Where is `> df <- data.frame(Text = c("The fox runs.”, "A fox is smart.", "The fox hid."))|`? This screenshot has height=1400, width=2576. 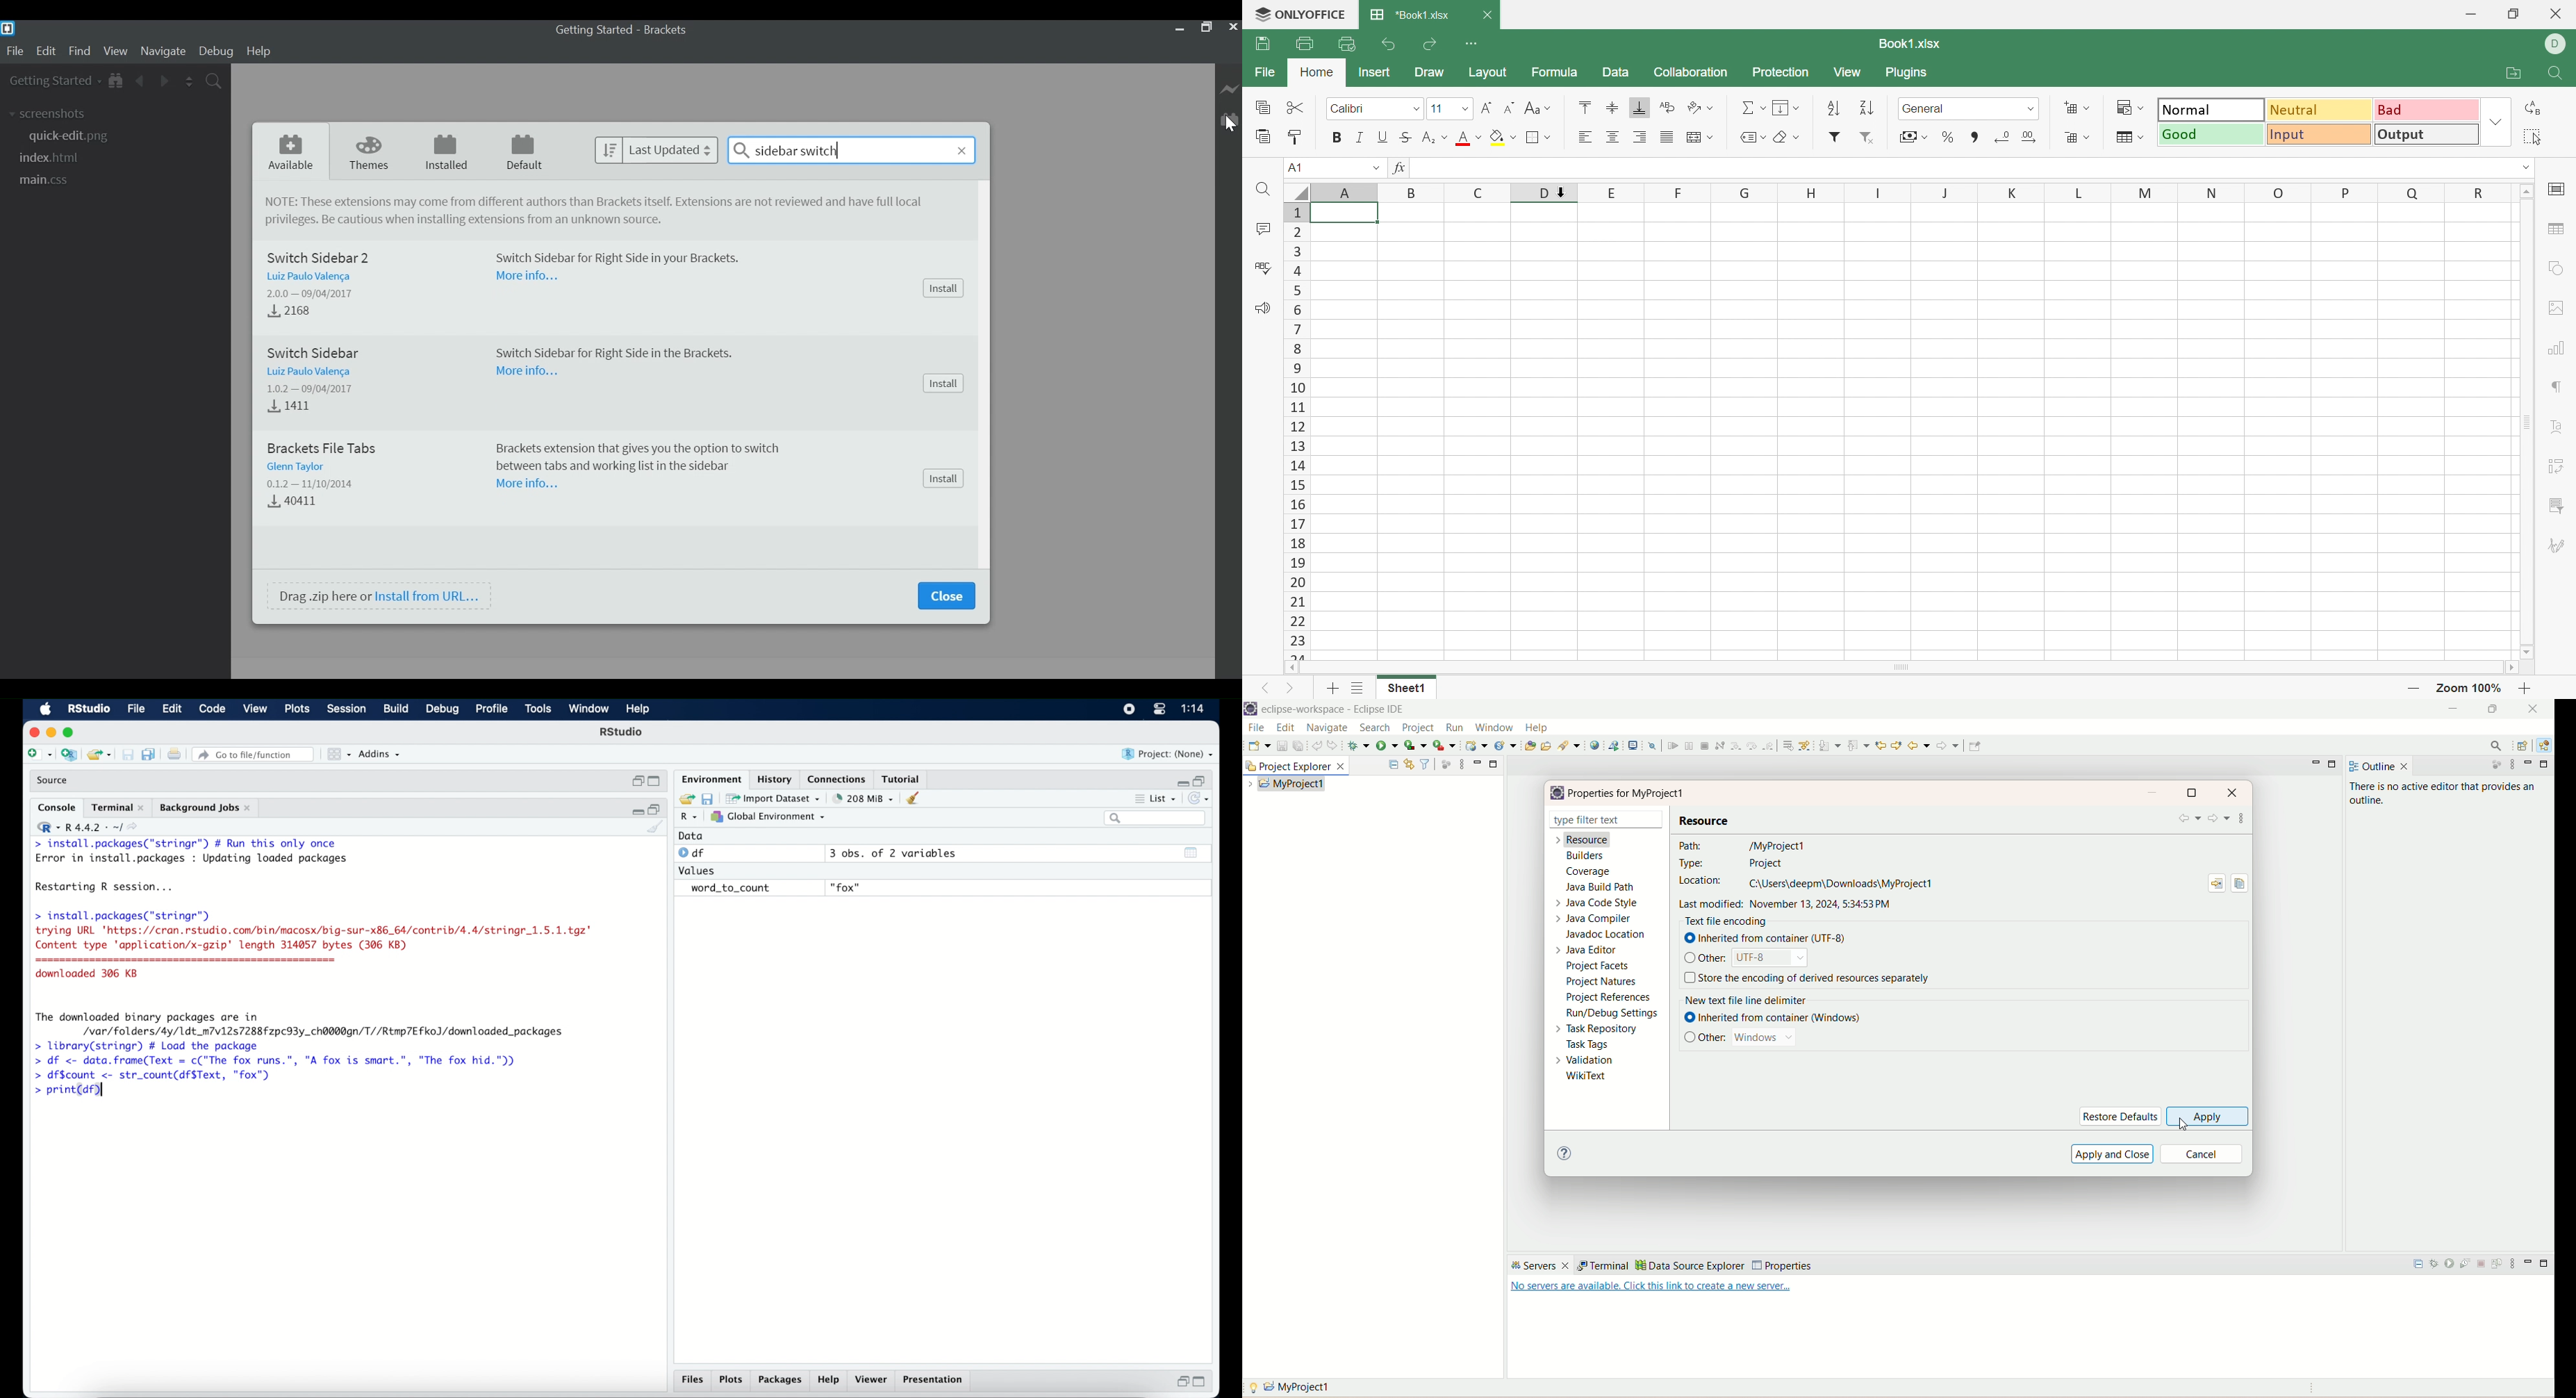
> df <- data.frame(Text = c("The fox runs.”, "A fox is smart.", "The fox hid."))| is located at coordinates (282, 1061).